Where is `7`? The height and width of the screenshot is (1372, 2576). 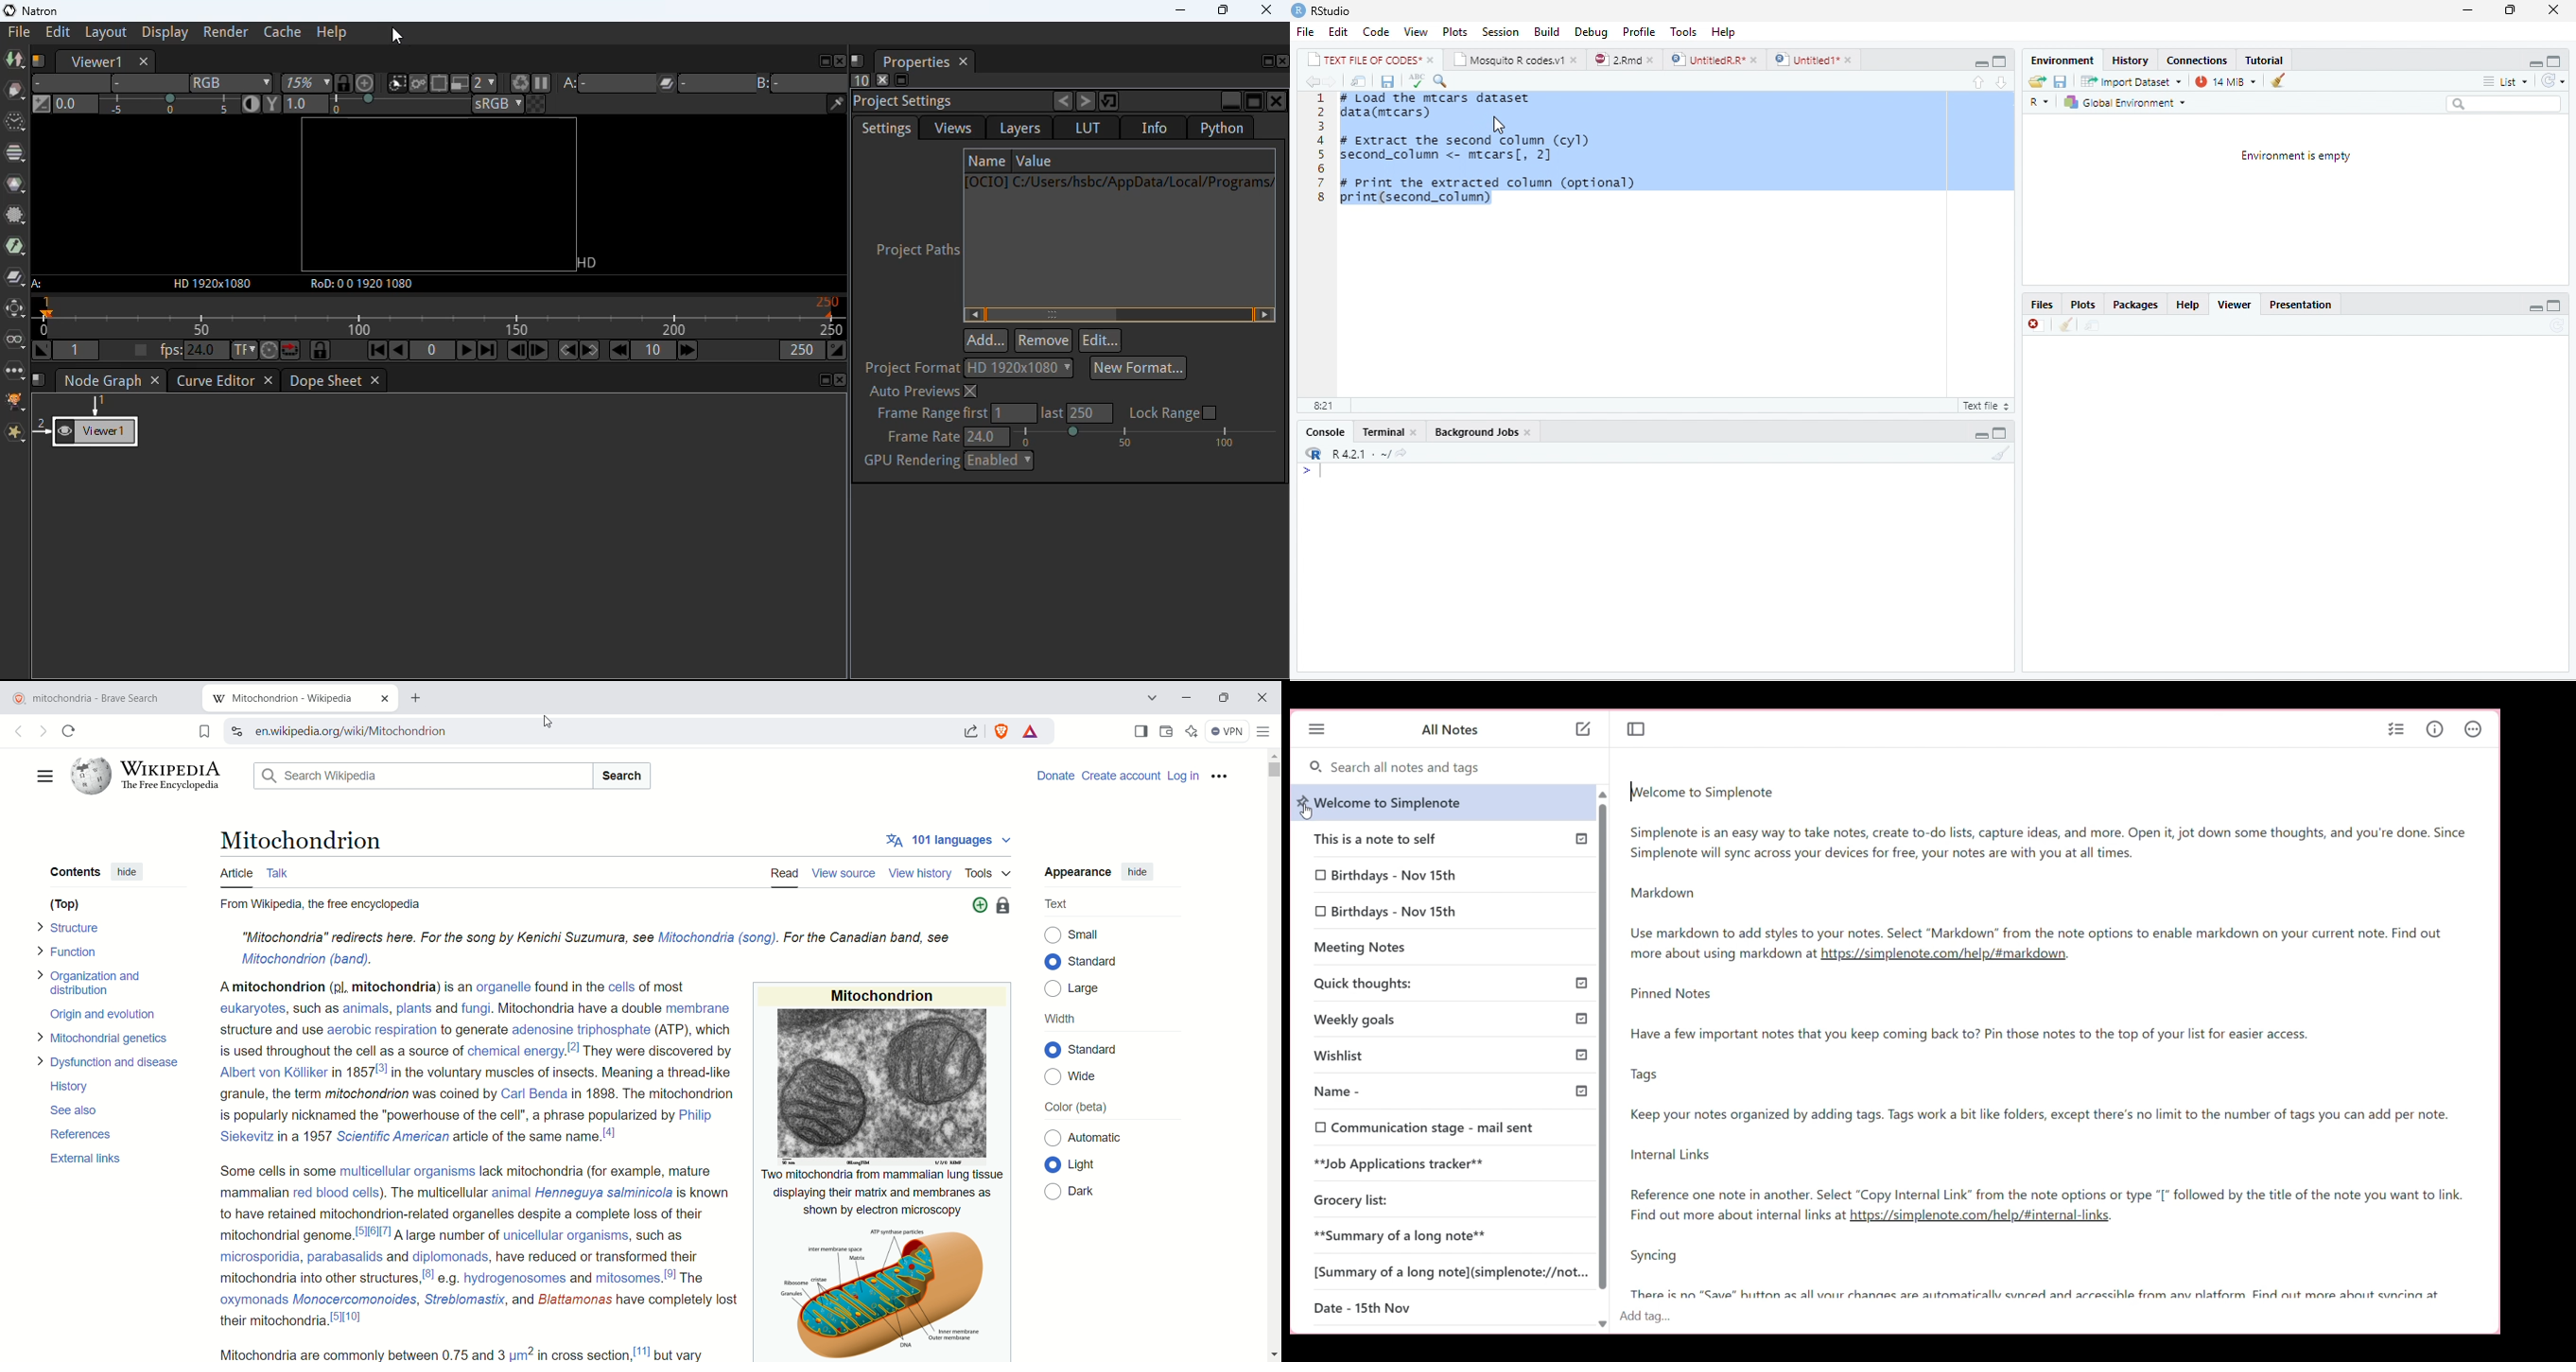
7 is located at coordinates (1320, 182).